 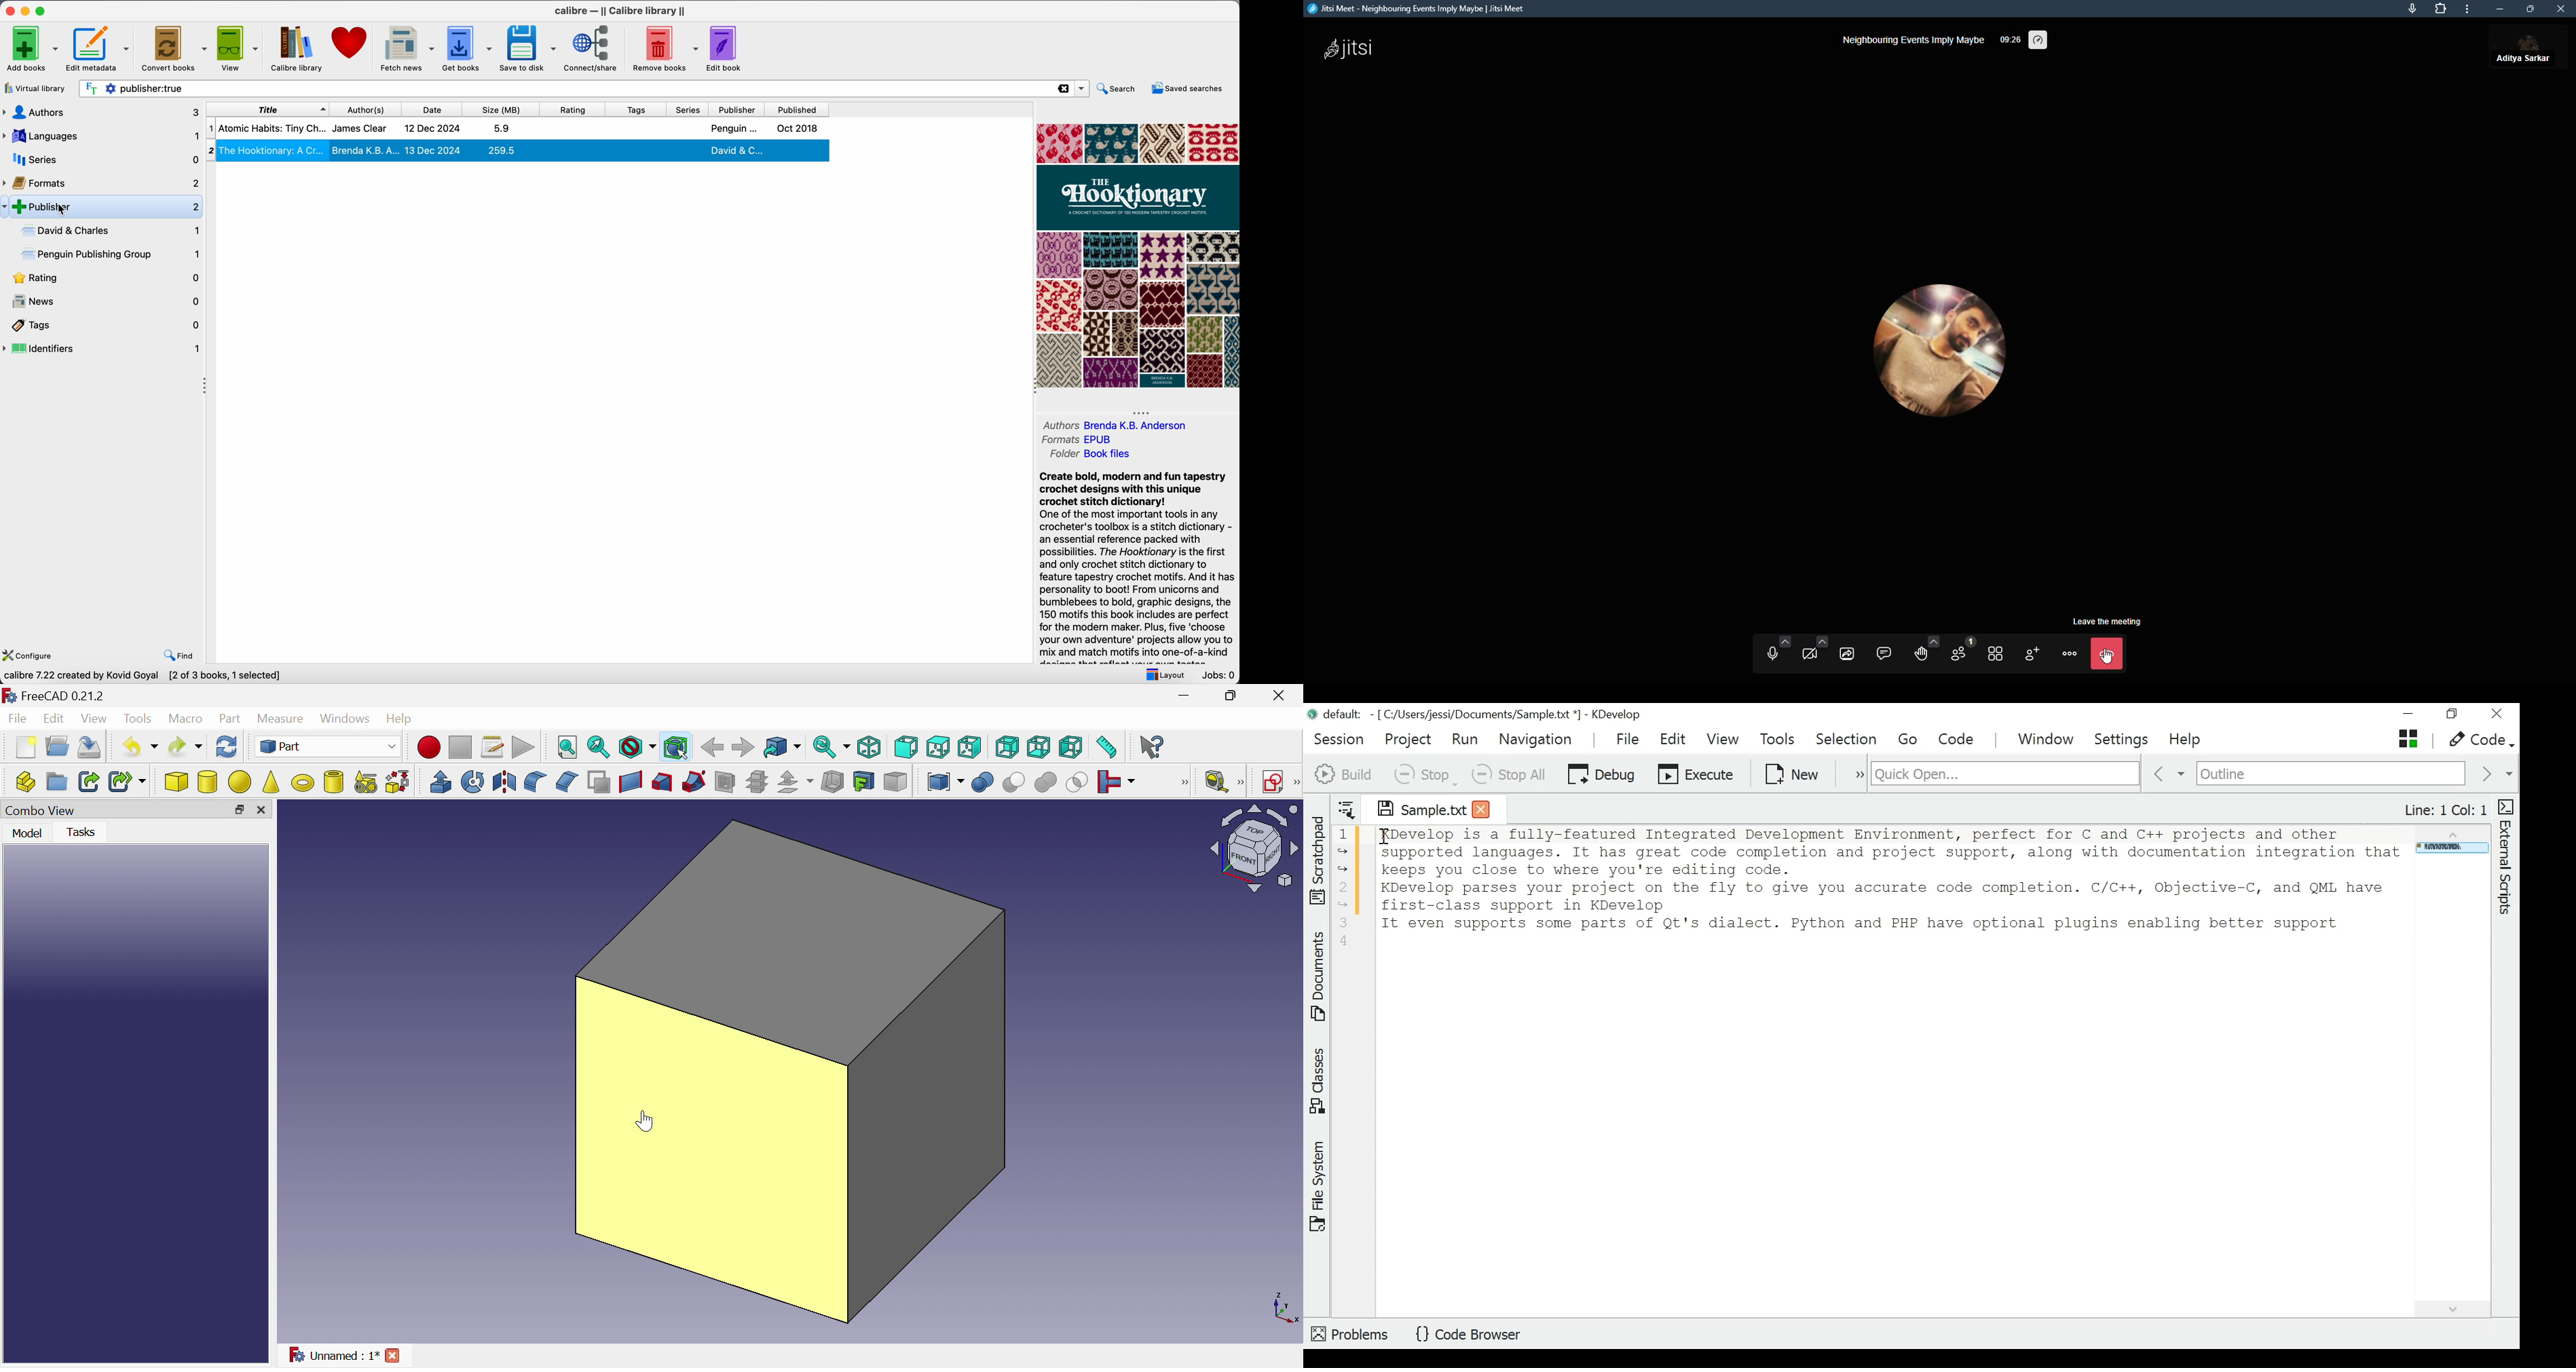 I want to click on Measure distance, so click(x=1108, y=748).